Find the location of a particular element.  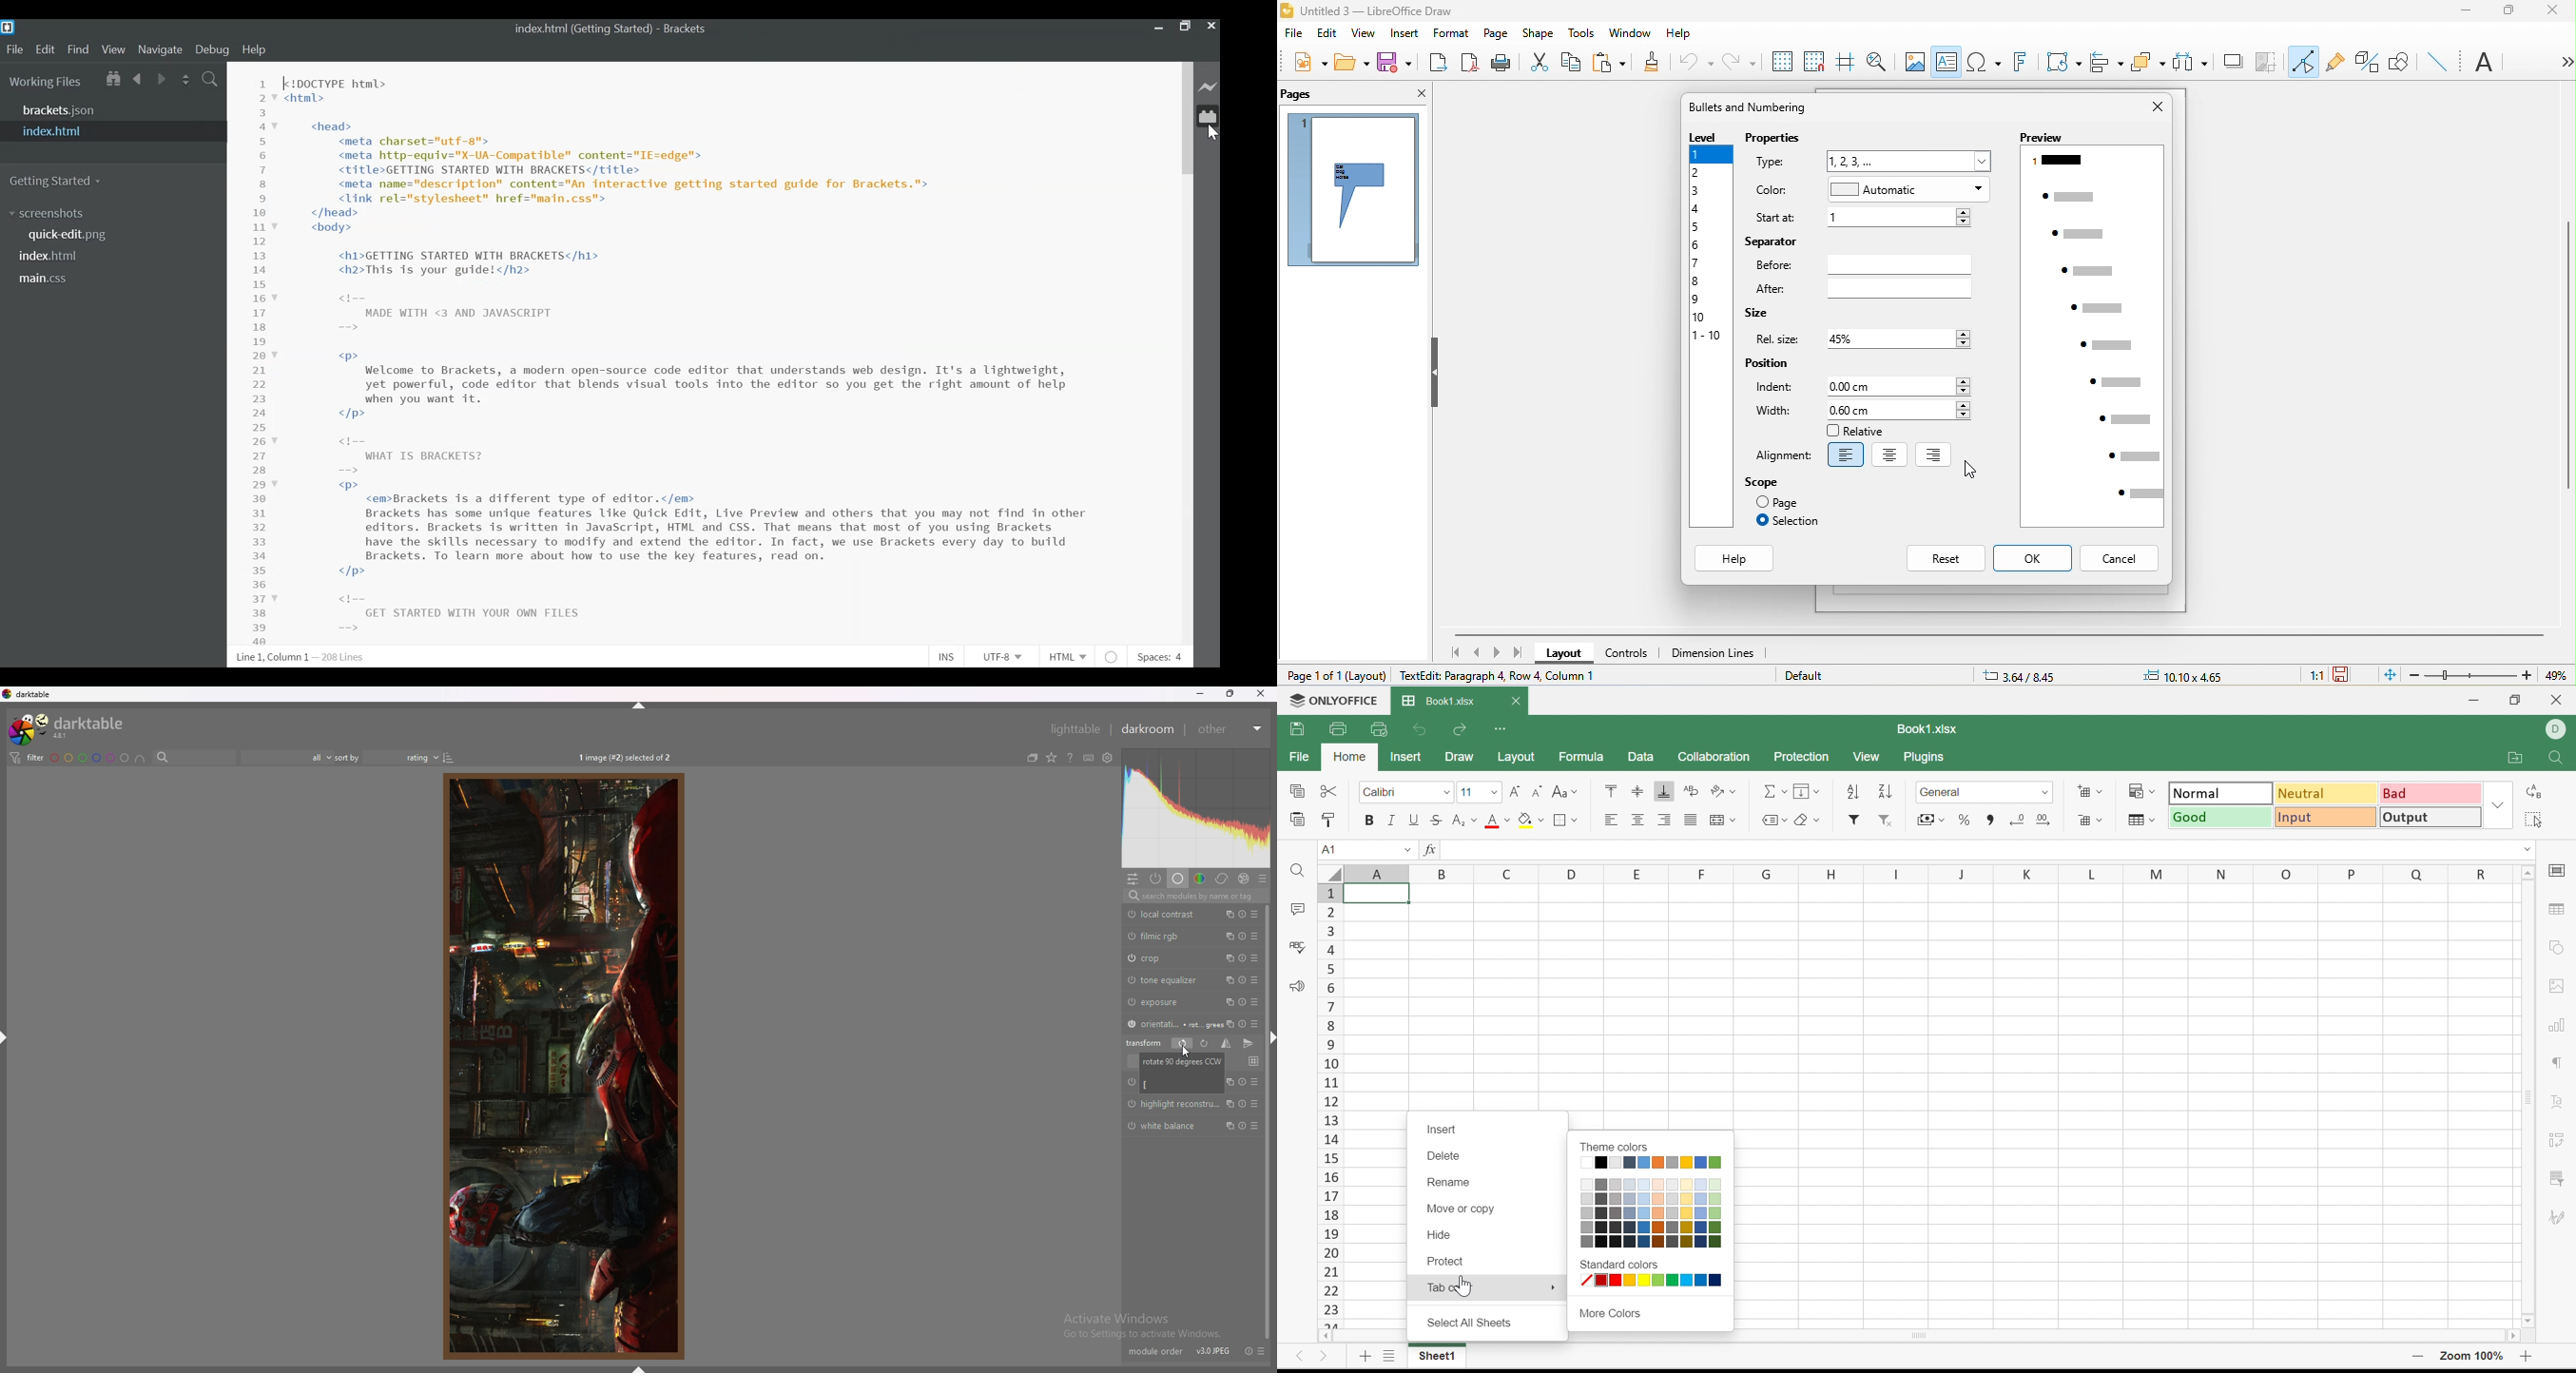

Clear is located at coordinates (1805, 820).